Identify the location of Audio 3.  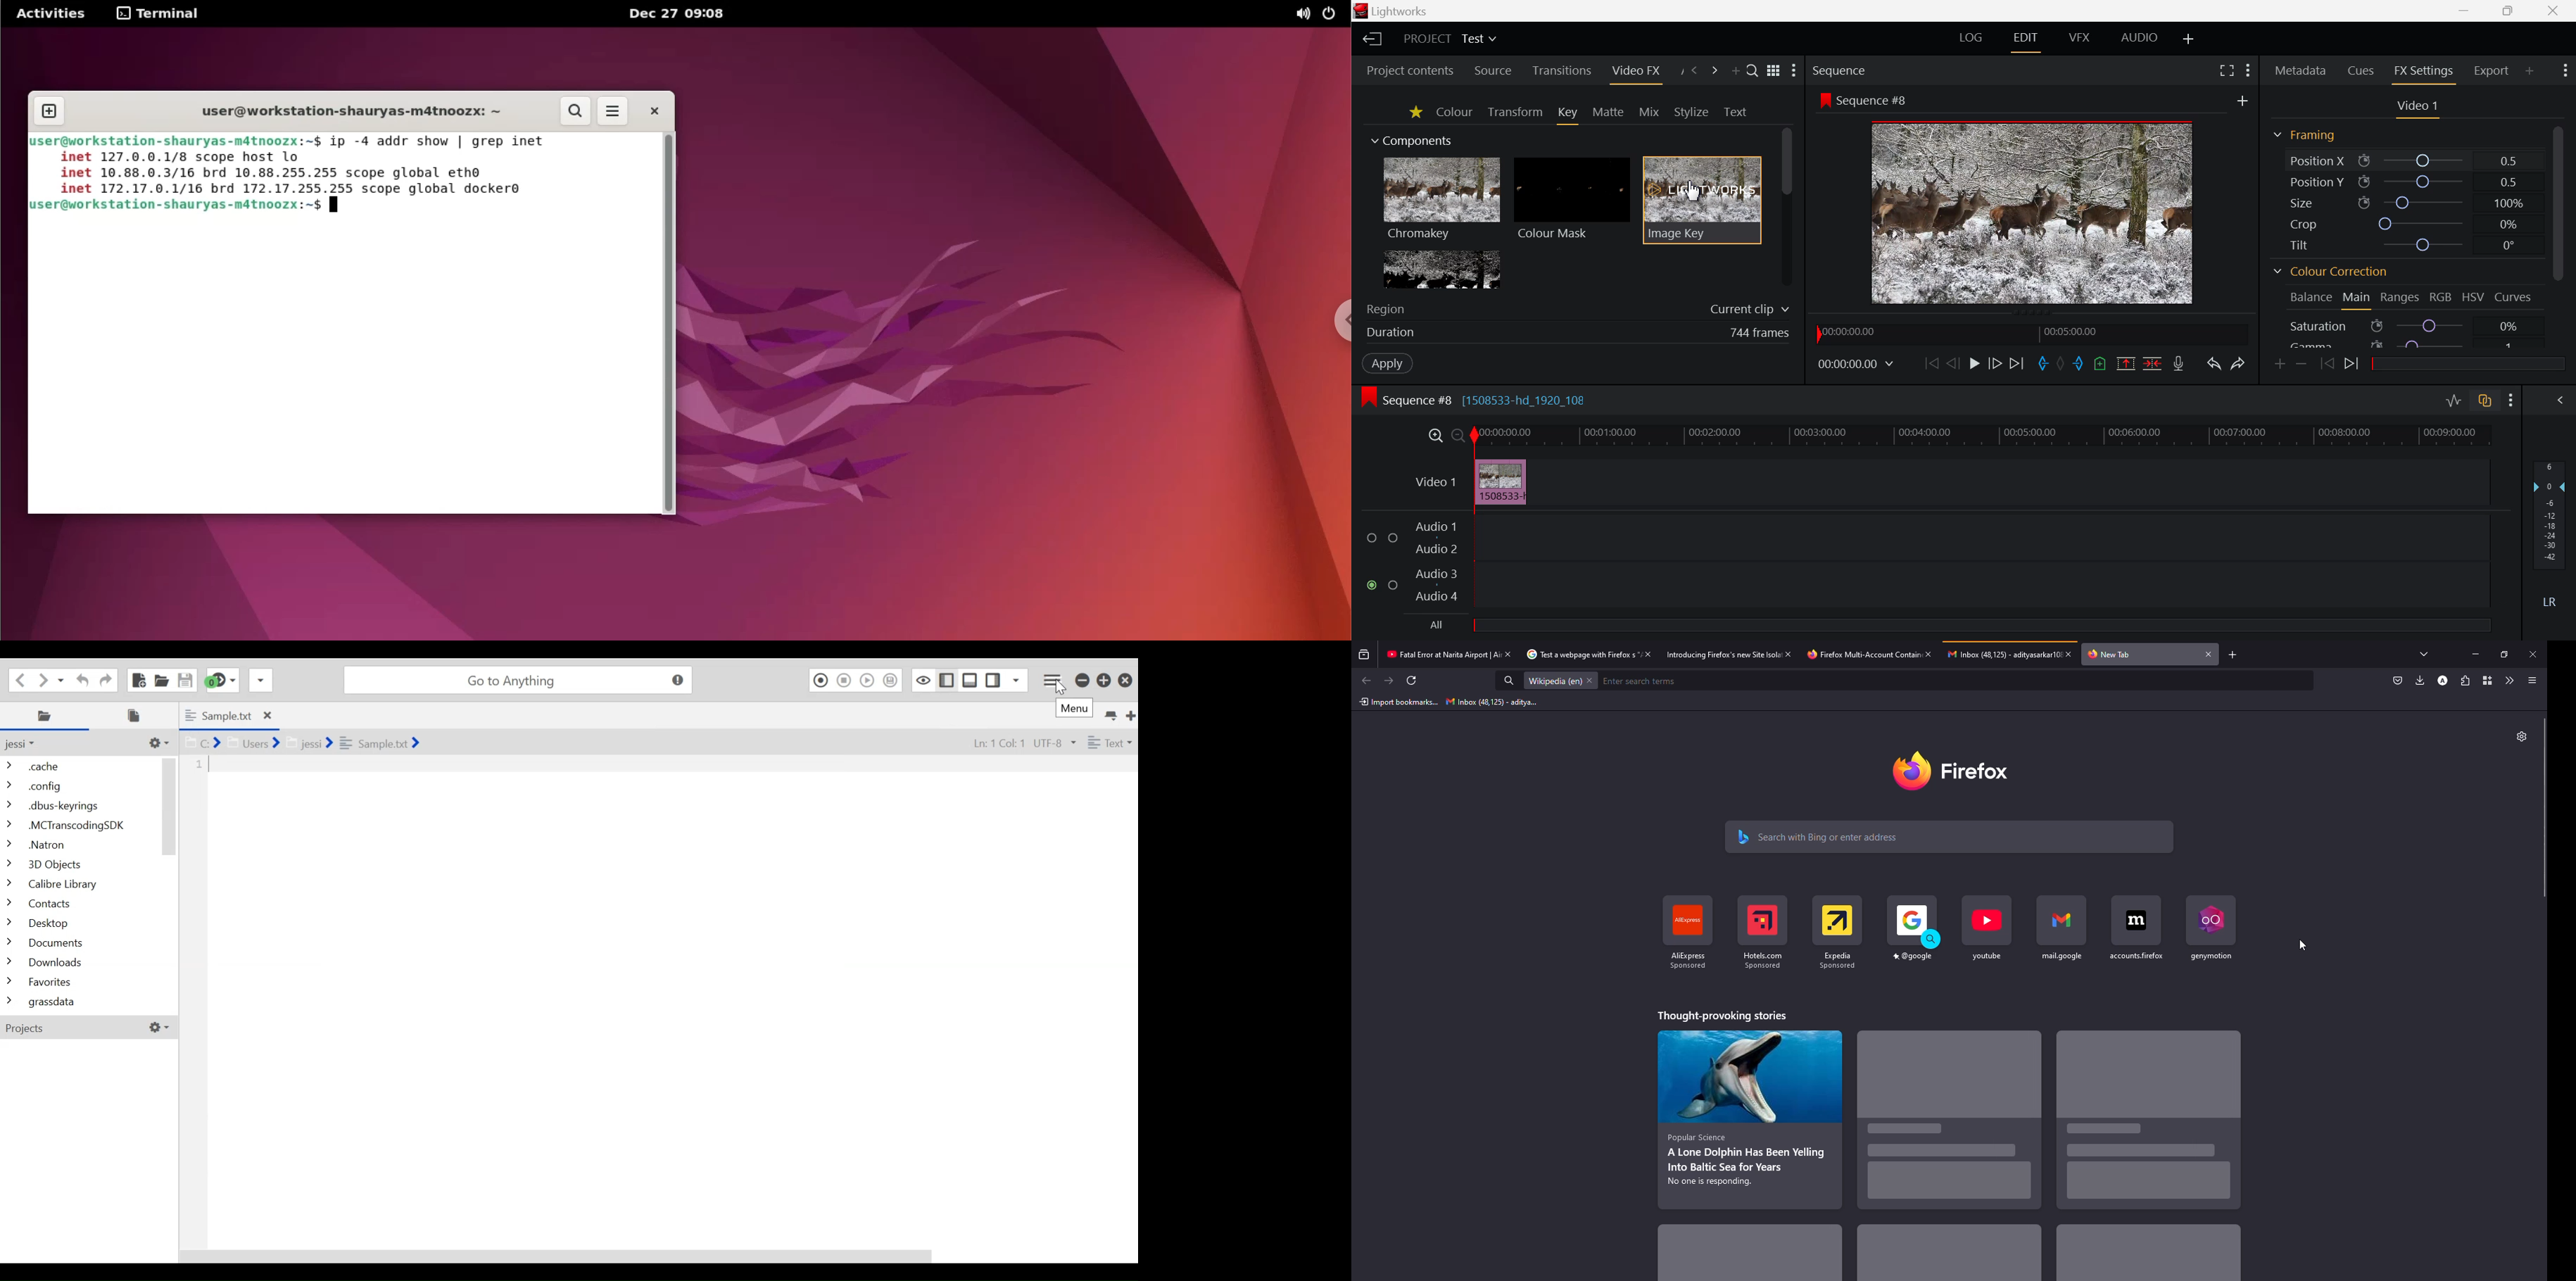
(1437, 574).